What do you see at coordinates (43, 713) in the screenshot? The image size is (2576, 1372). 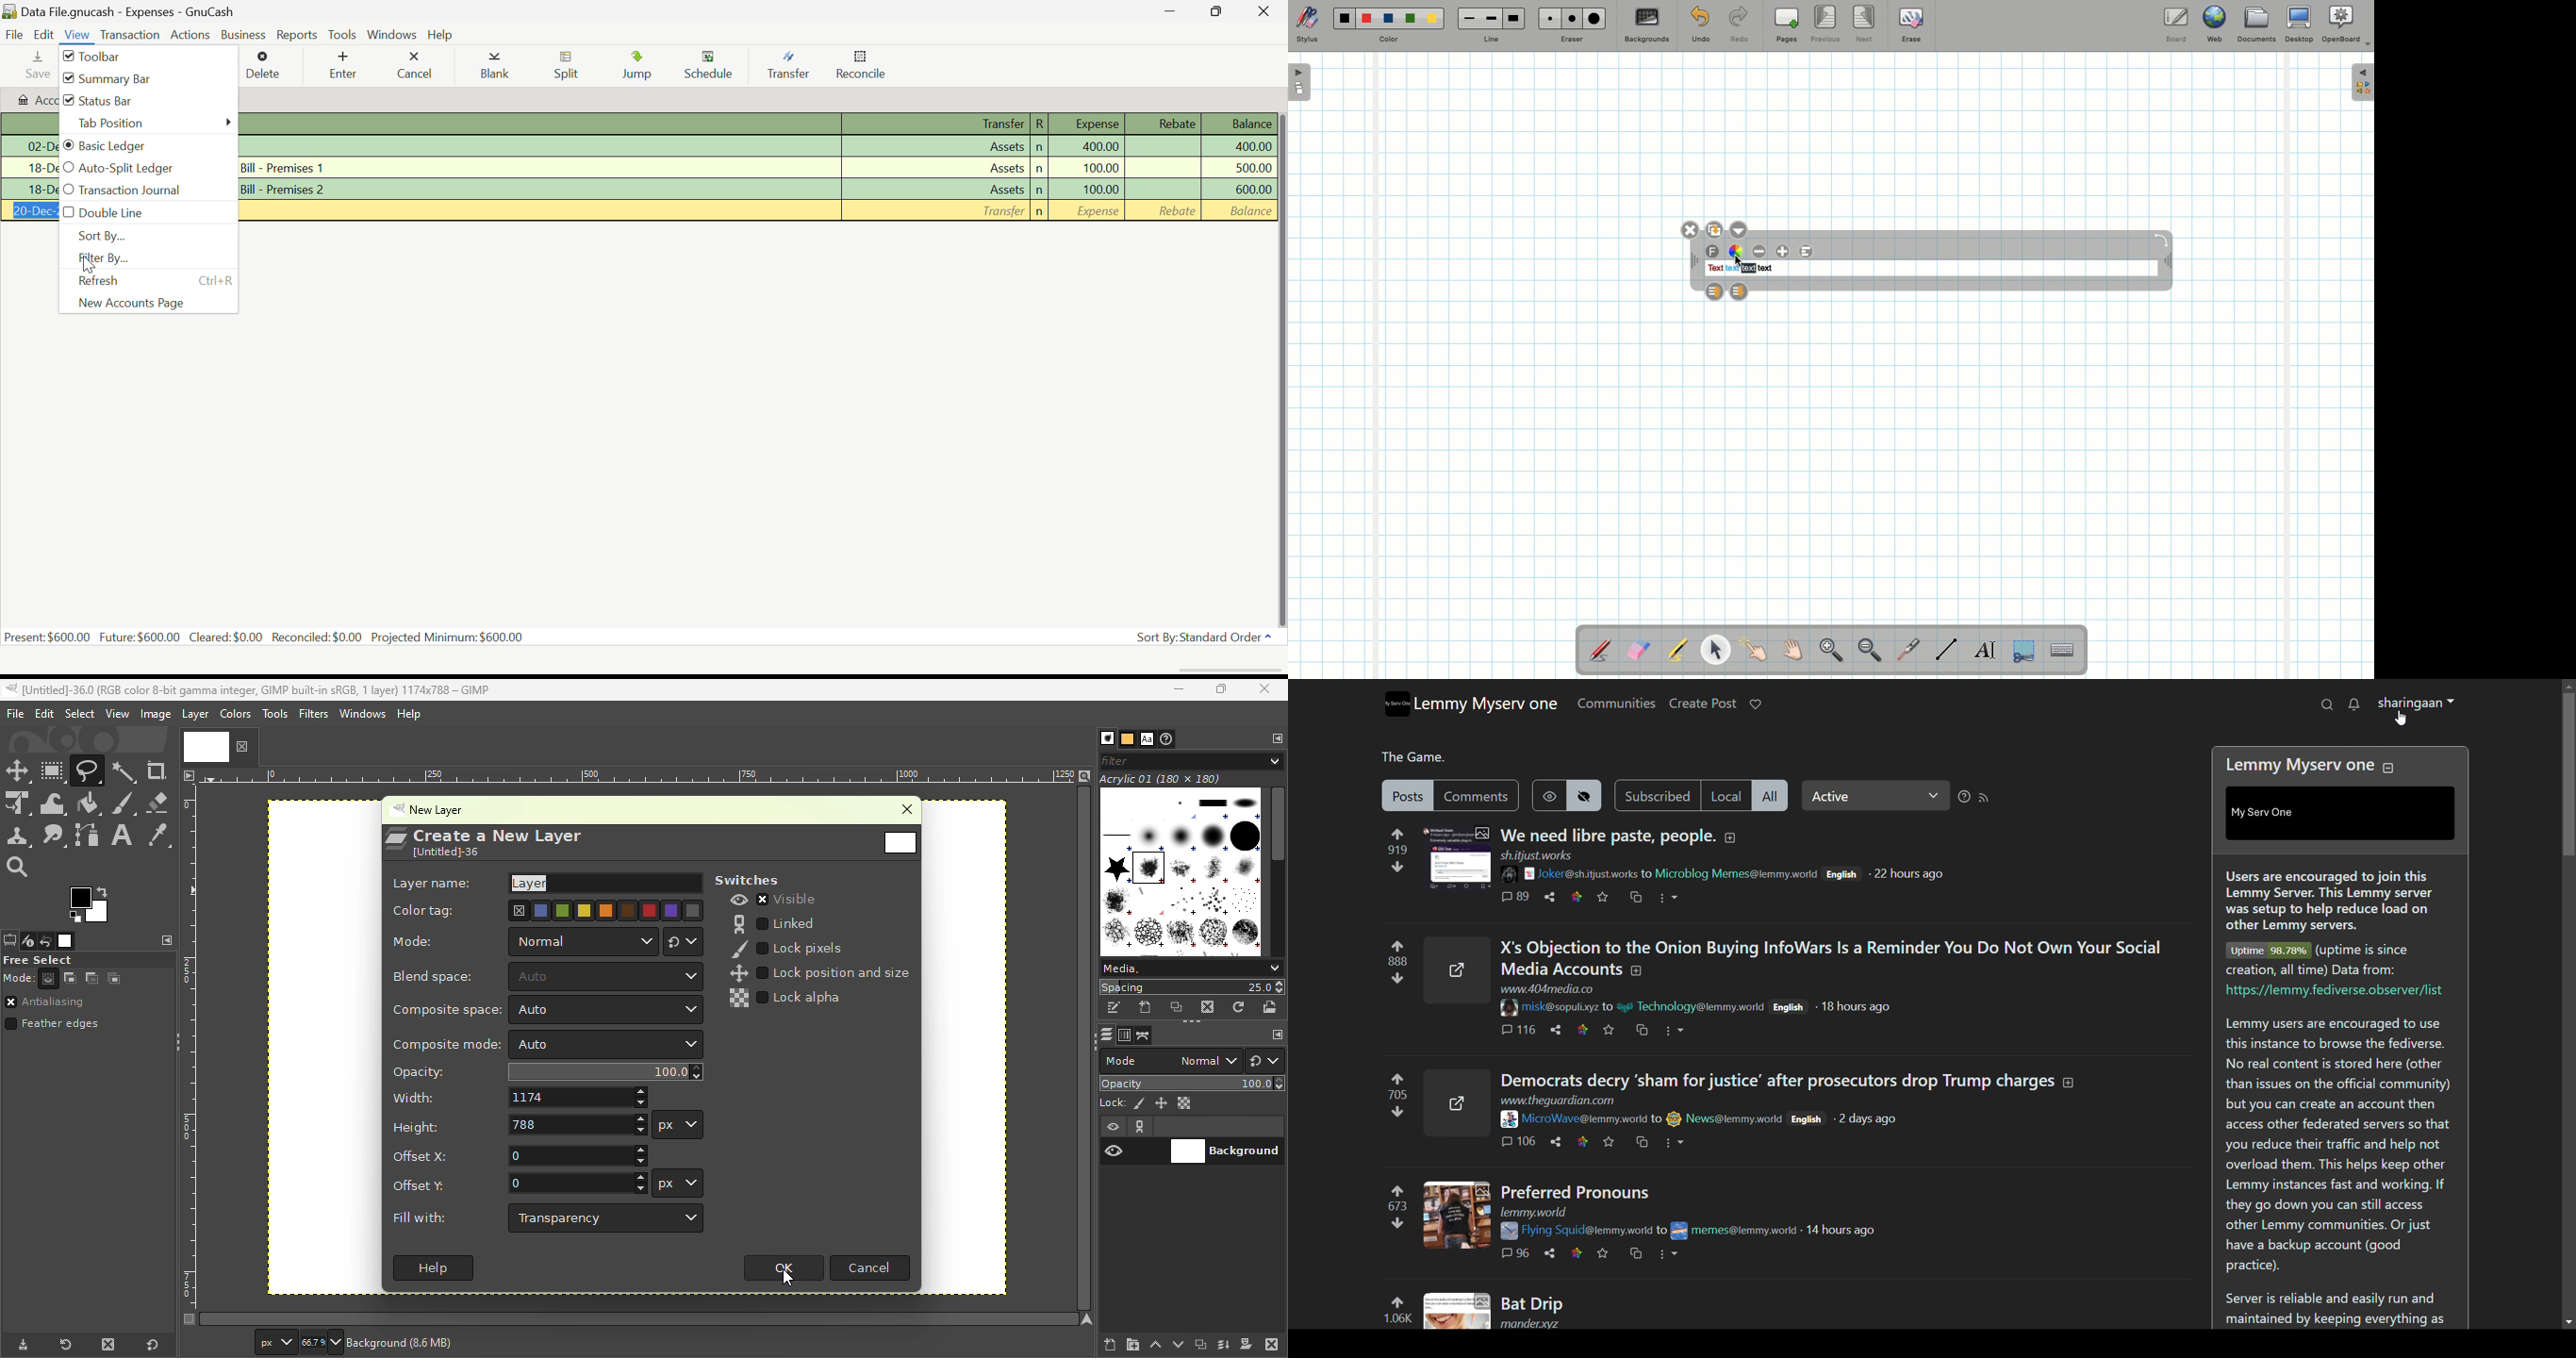 I see `Edit` at bounding box center [43, 713].